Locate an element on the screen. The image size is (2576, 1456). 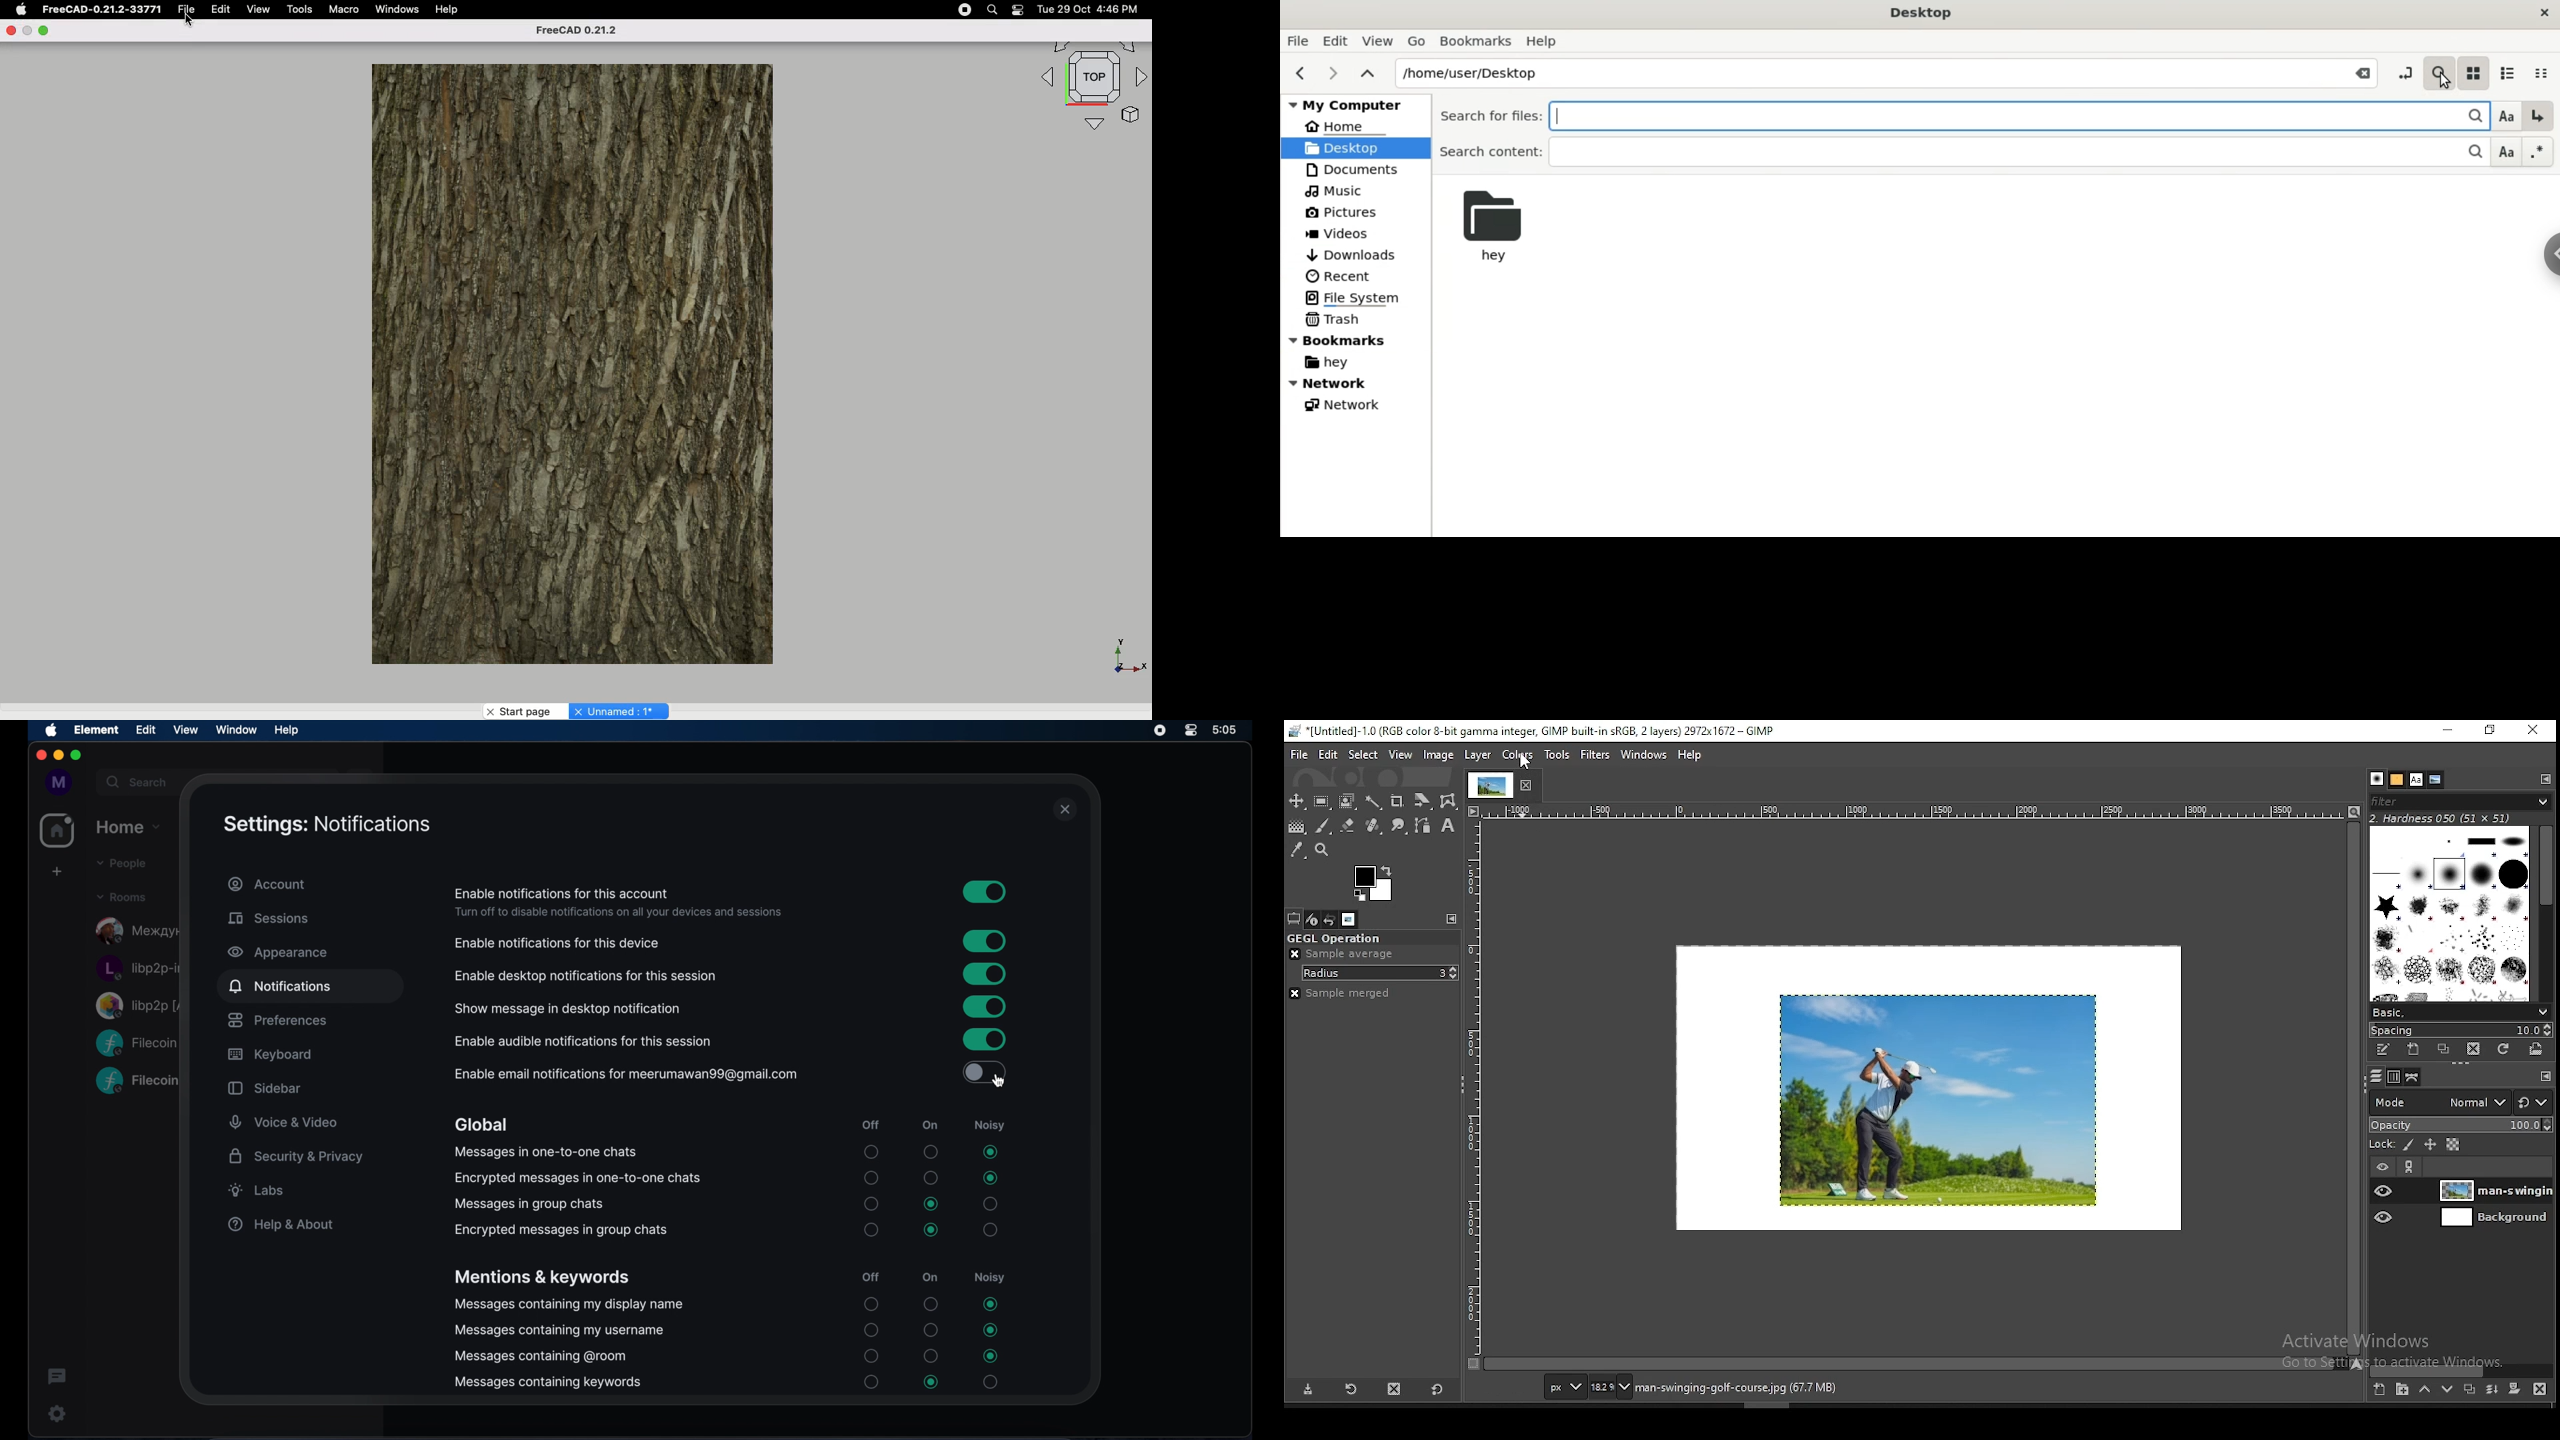
Network is located at coordinates (1340, 403).